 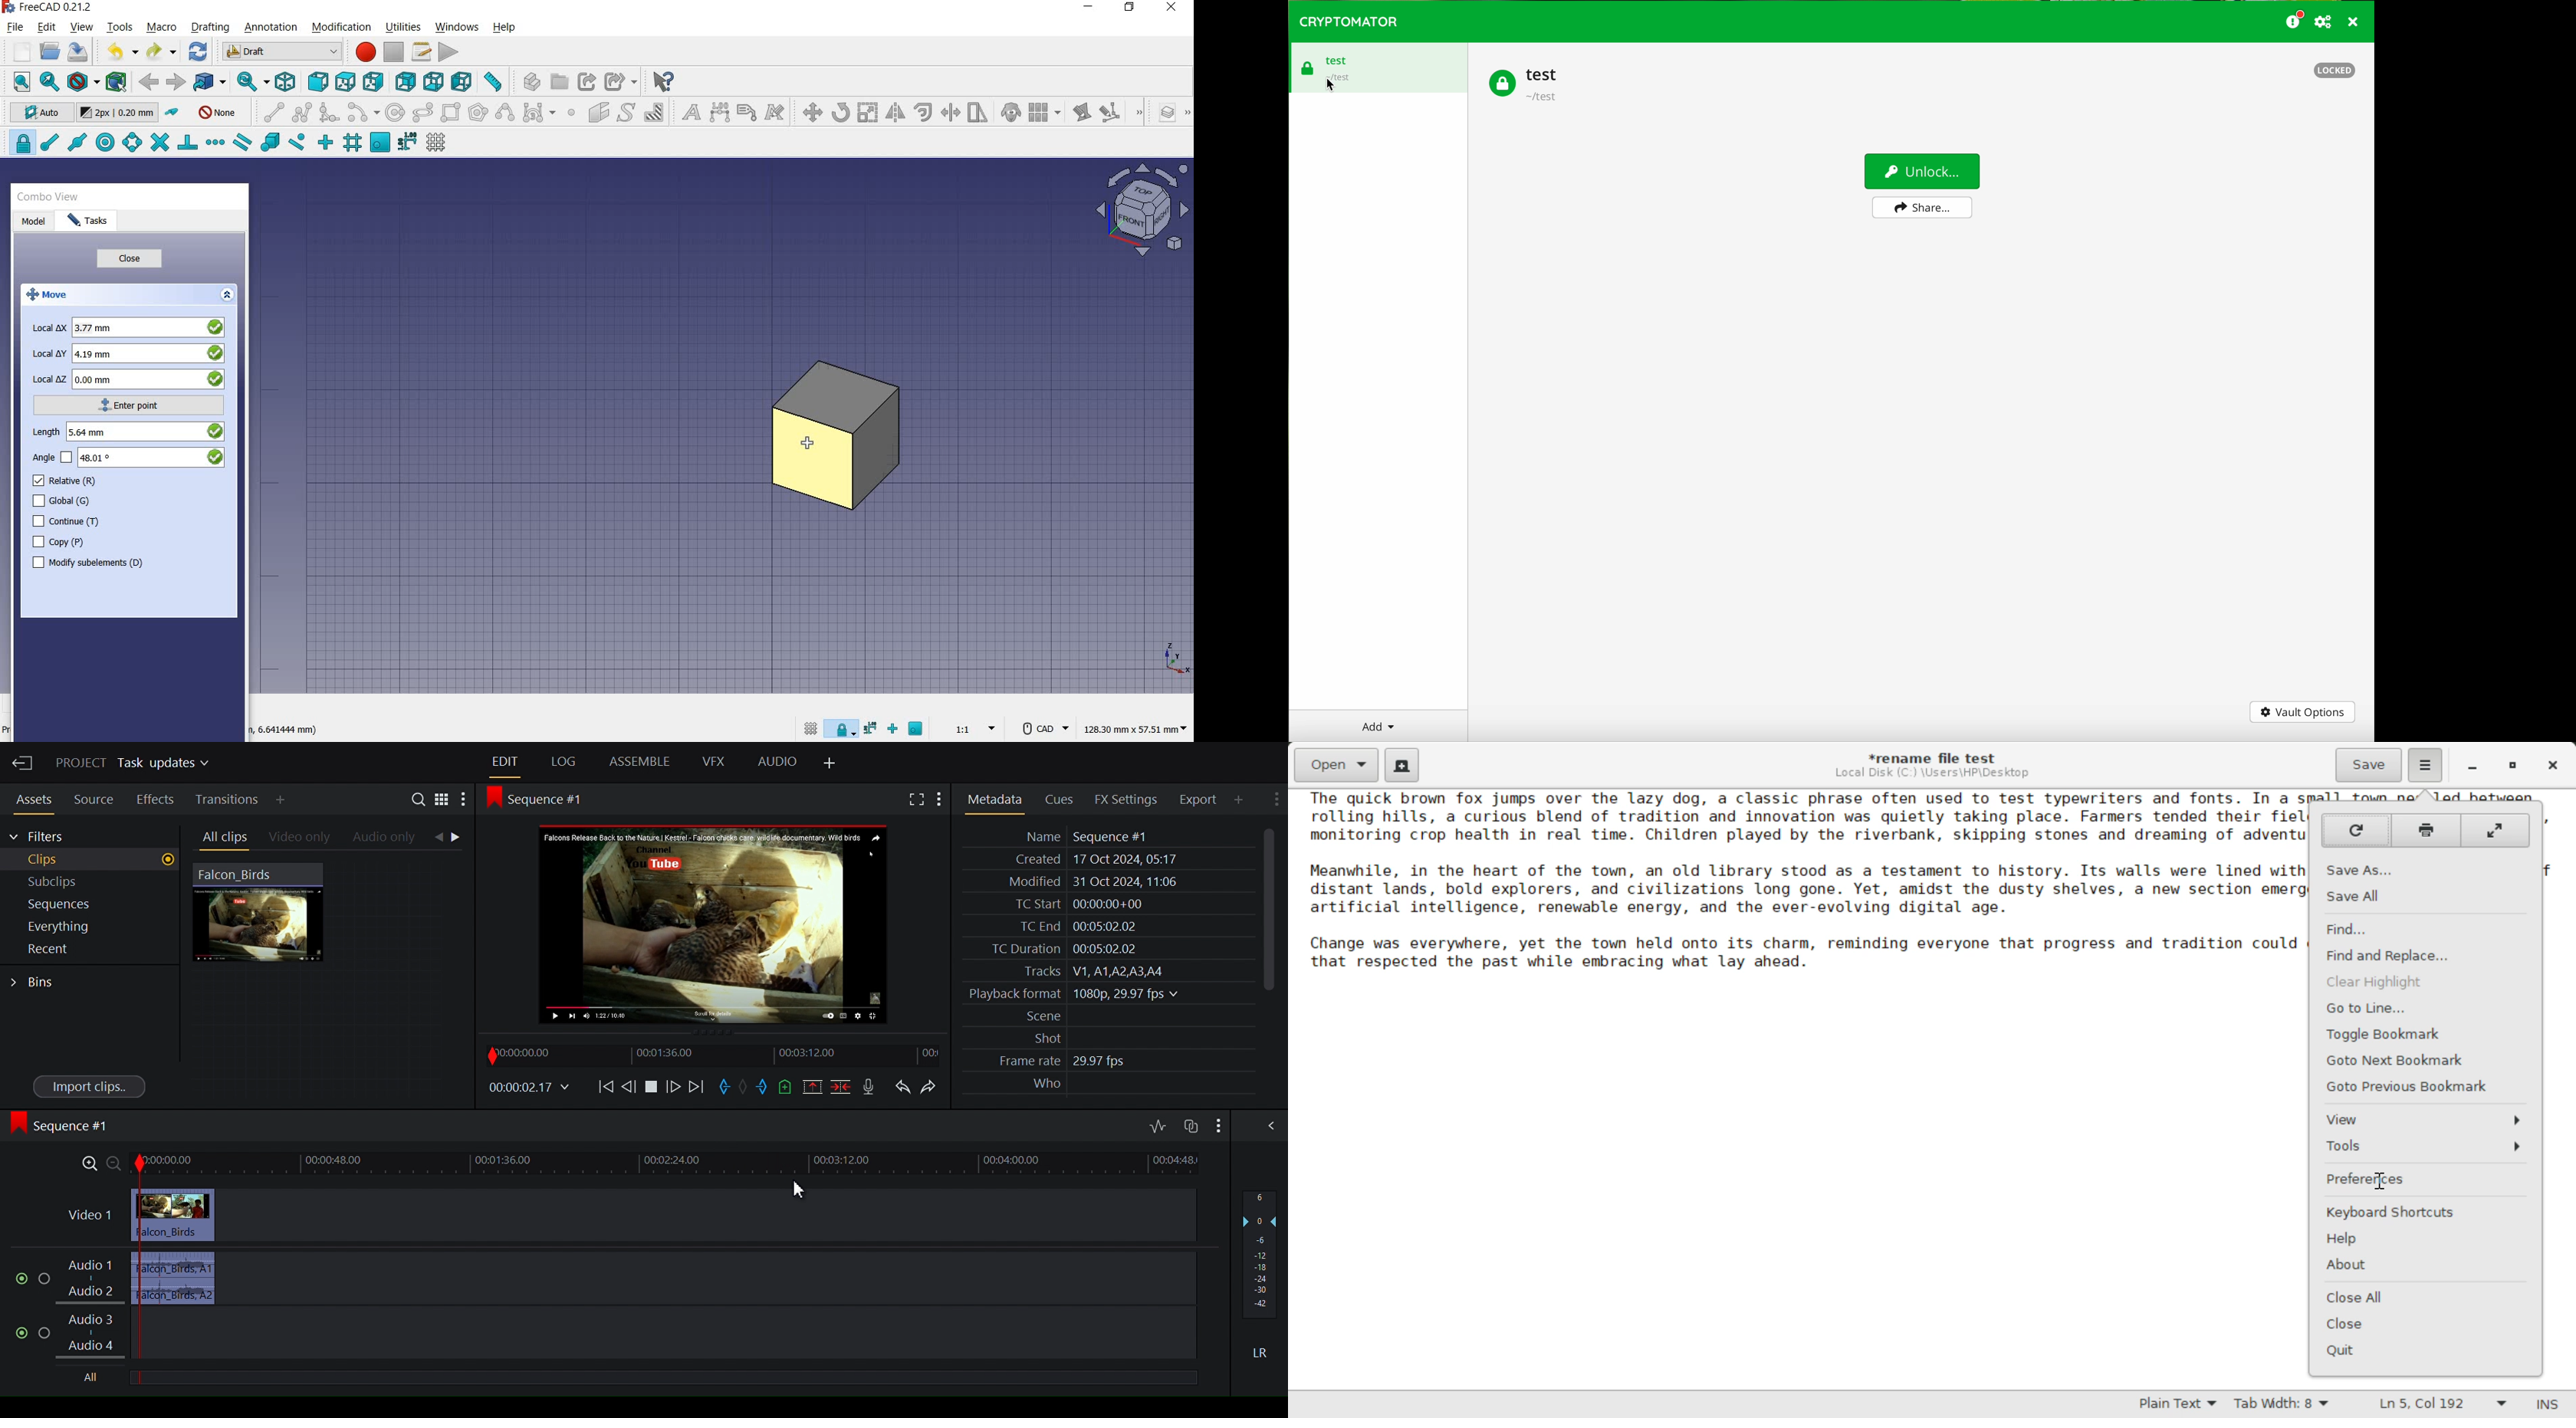 What do you see at coordinates (840, 731) in the screenshot?
I see `snap lock` at bounding box center [840, 731].